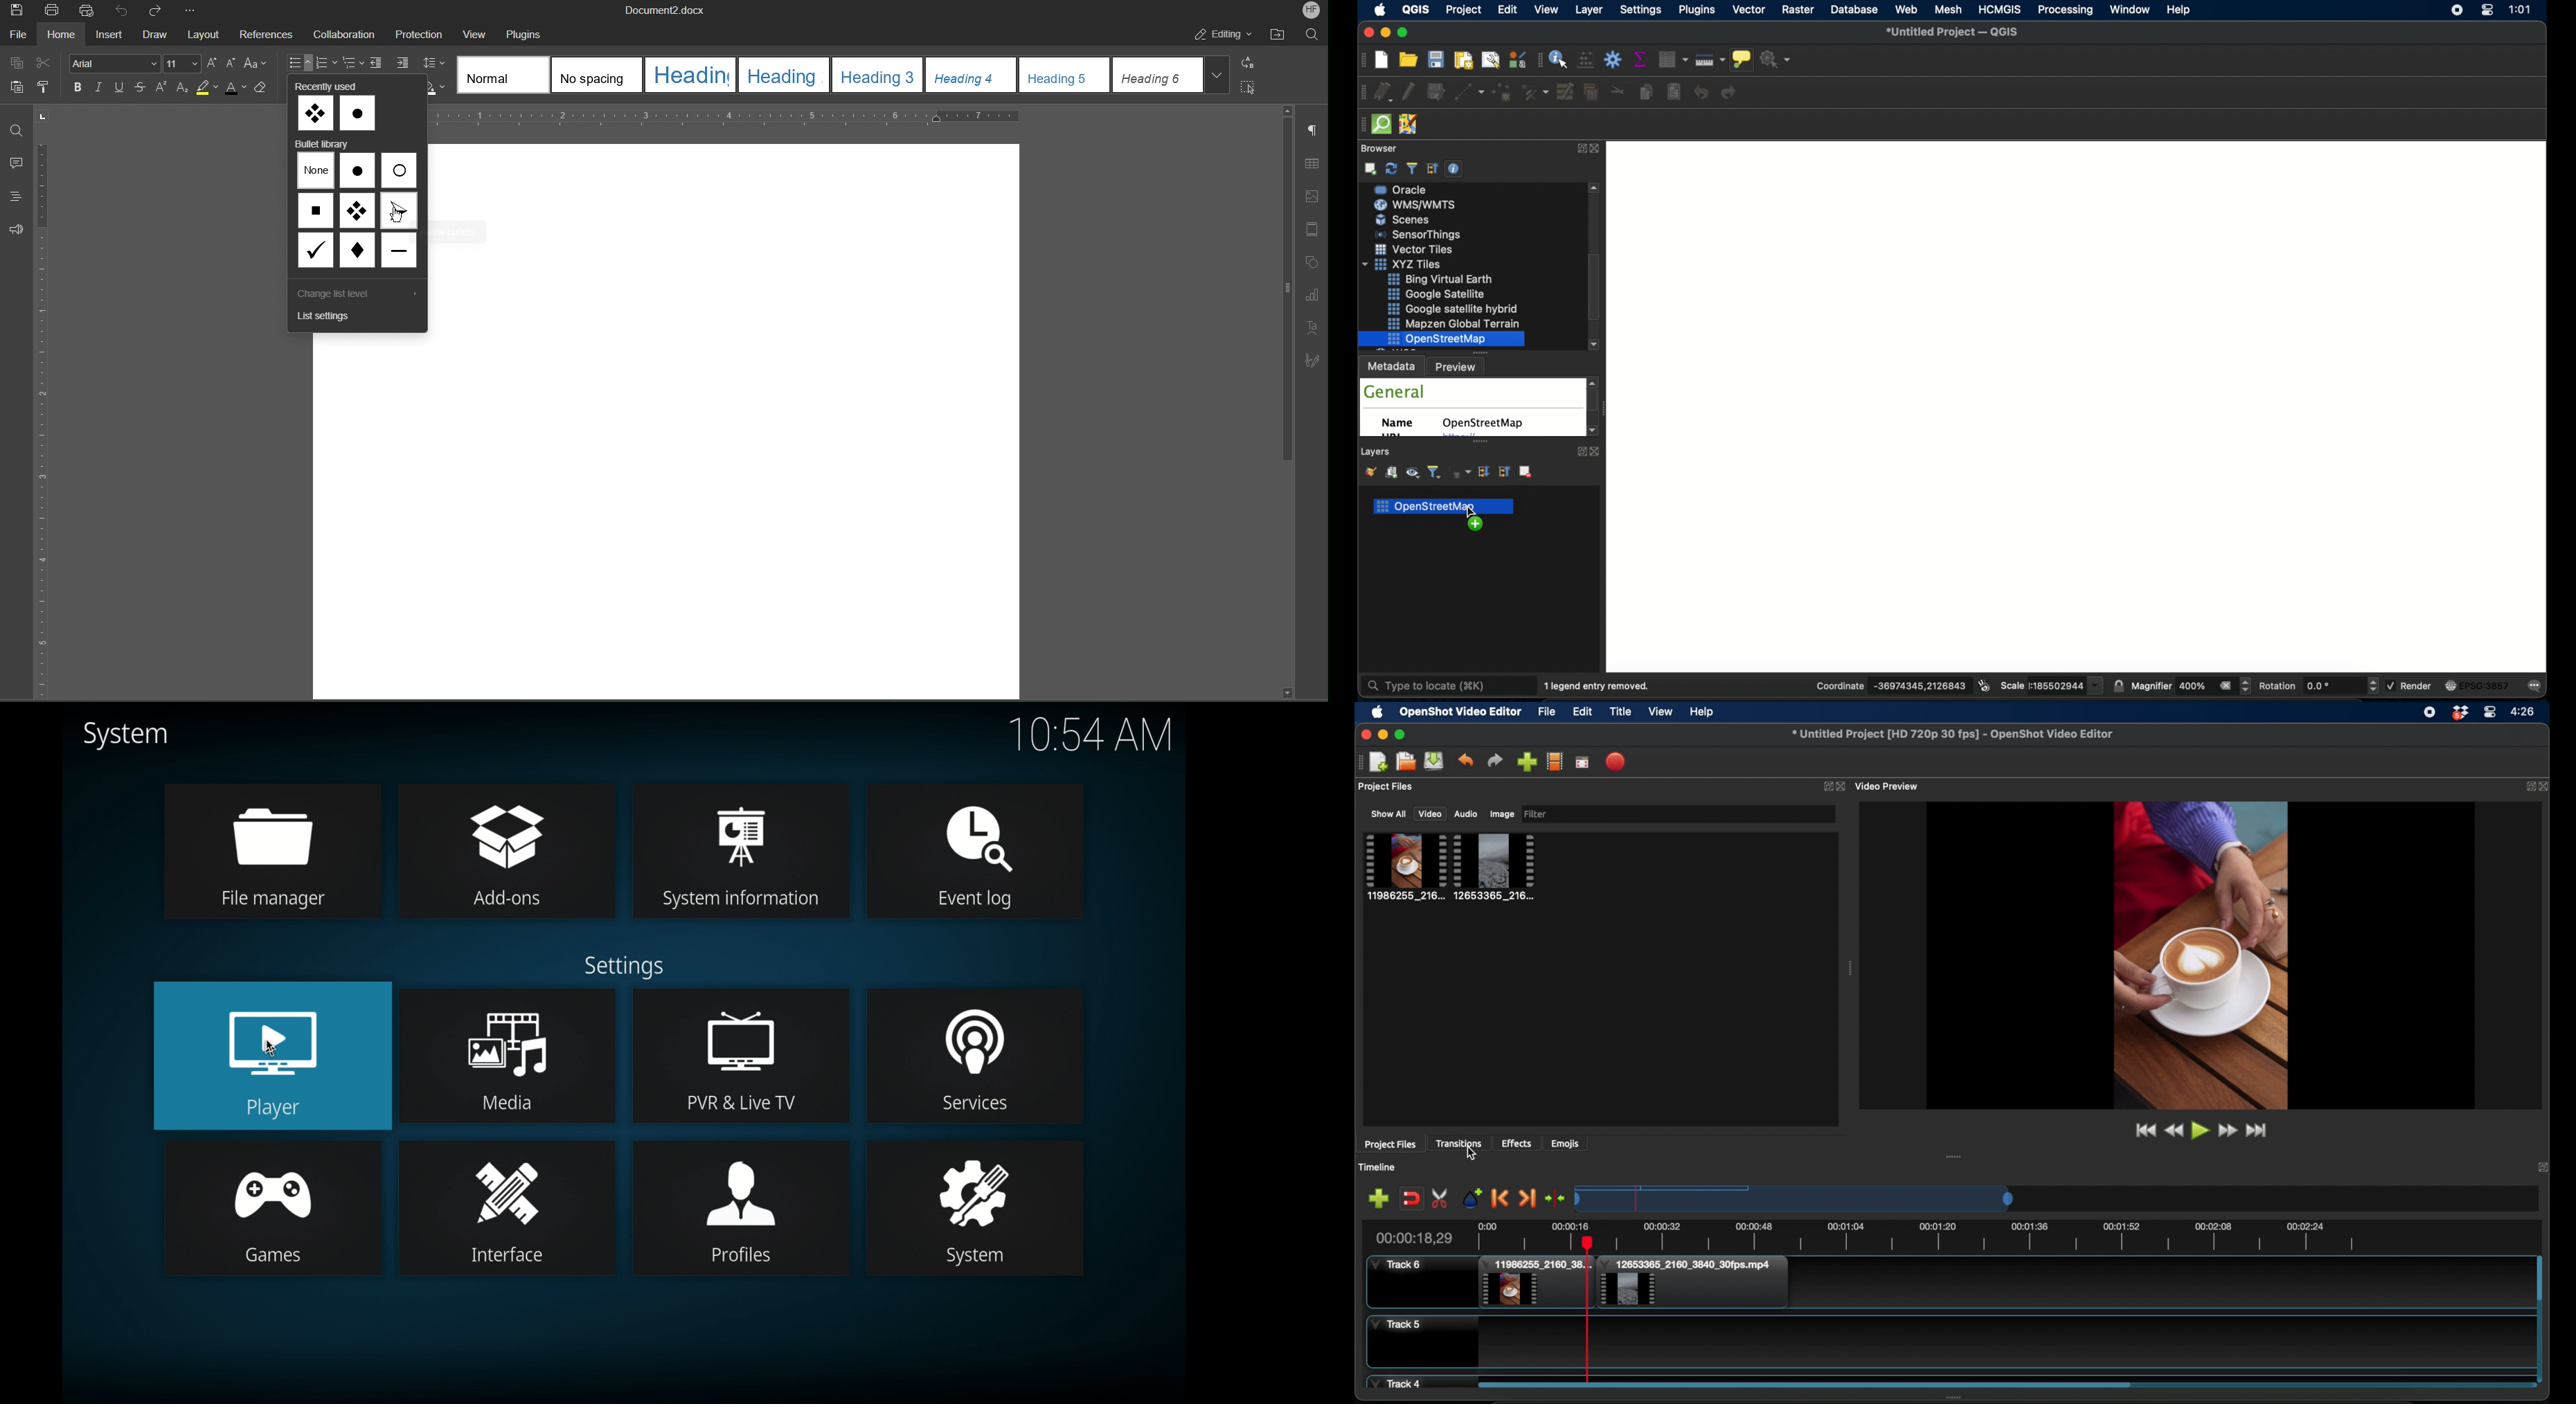 The width and height of the screenshot is (2576, 1428). Describe the element at coordinates (19, 36) in the screenshot. I see `File` at that location.